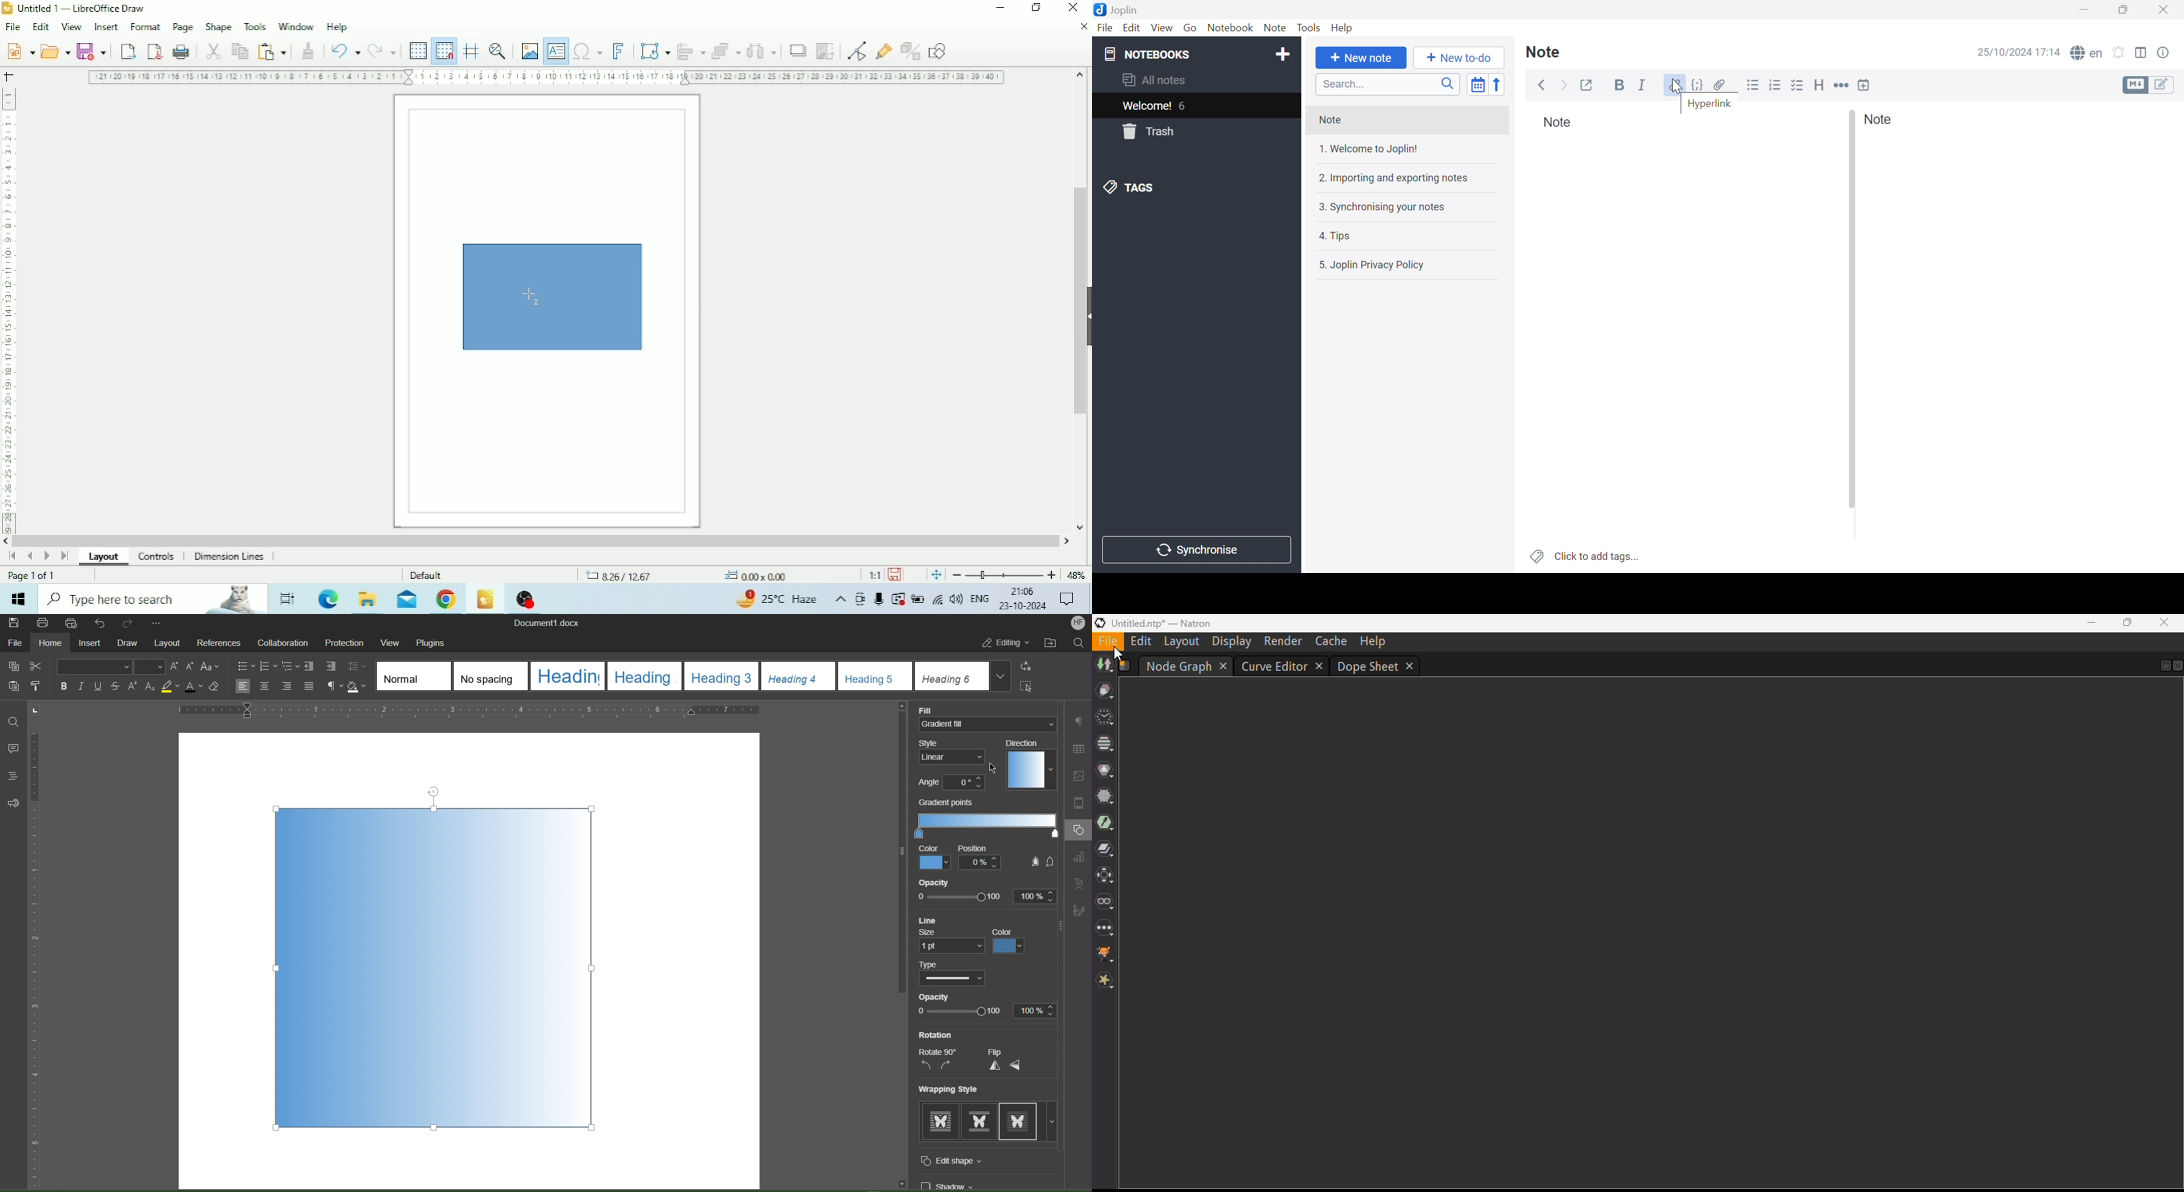 The width and height of the screenshot is (2184, 1204). What do you see at coordinates (937, 932) in the screenshot?
I see `Size` at bounding box center [937, 932].